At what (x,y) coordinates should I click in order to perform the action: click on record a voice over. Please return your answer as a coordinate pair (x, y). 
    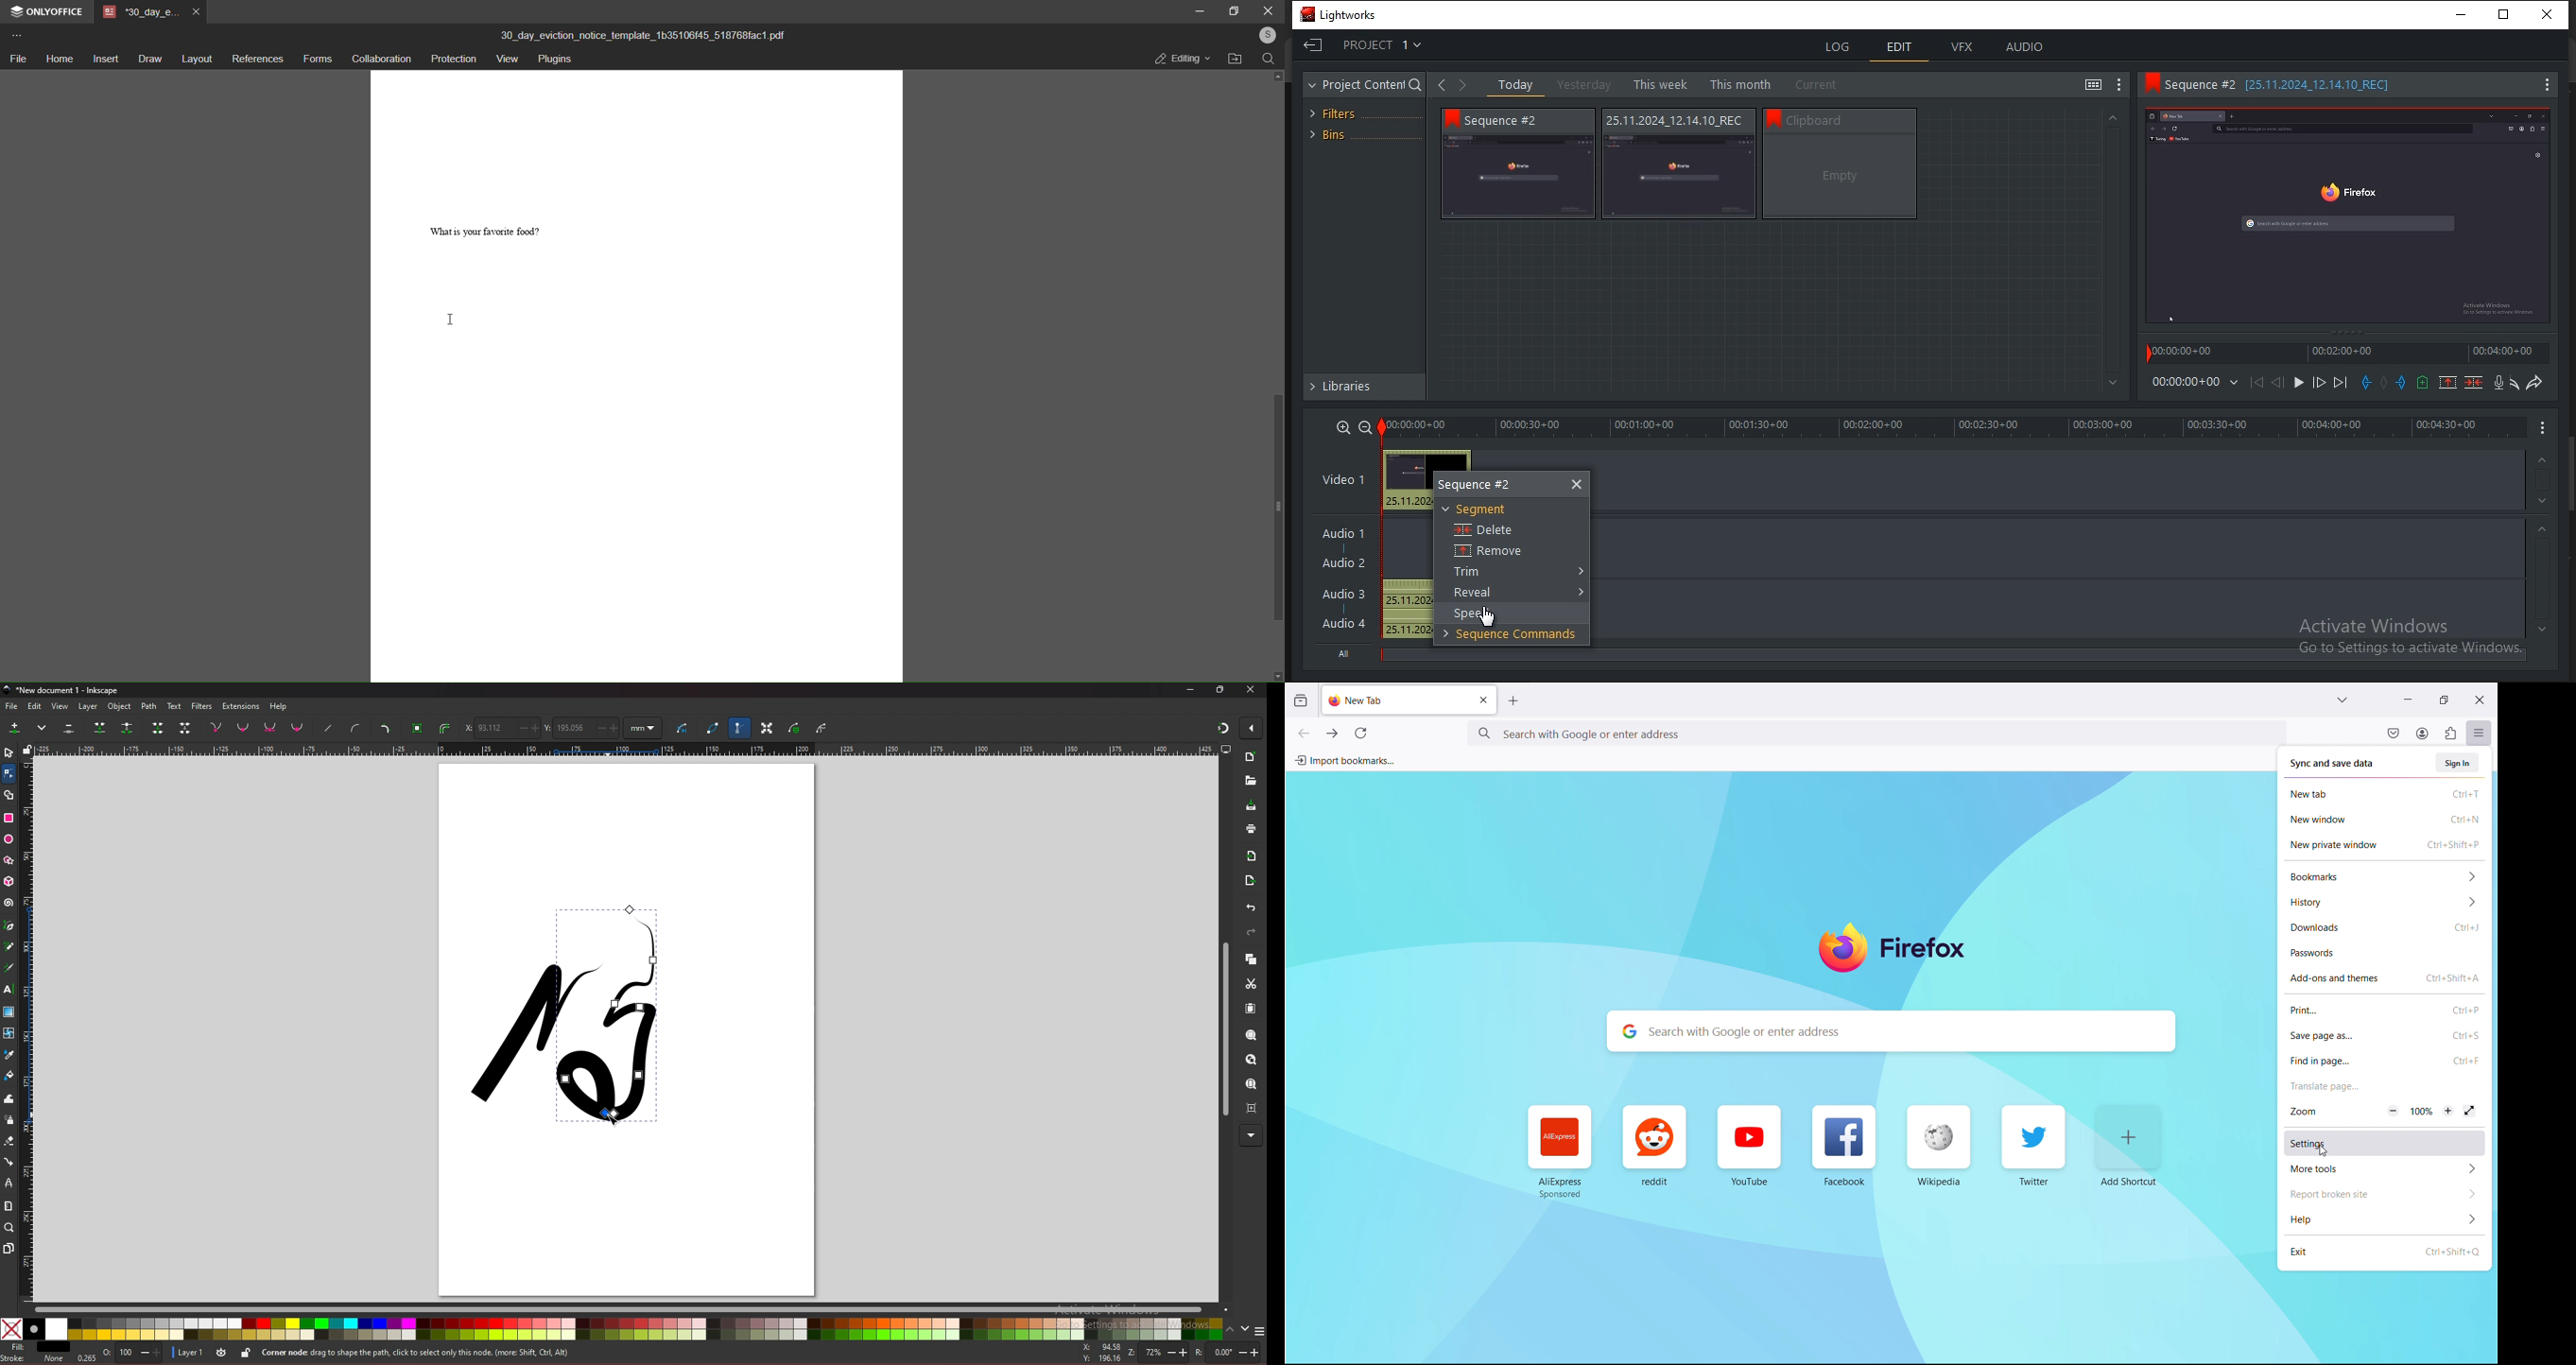
    Looking at the image, I should click on (2496, 382).